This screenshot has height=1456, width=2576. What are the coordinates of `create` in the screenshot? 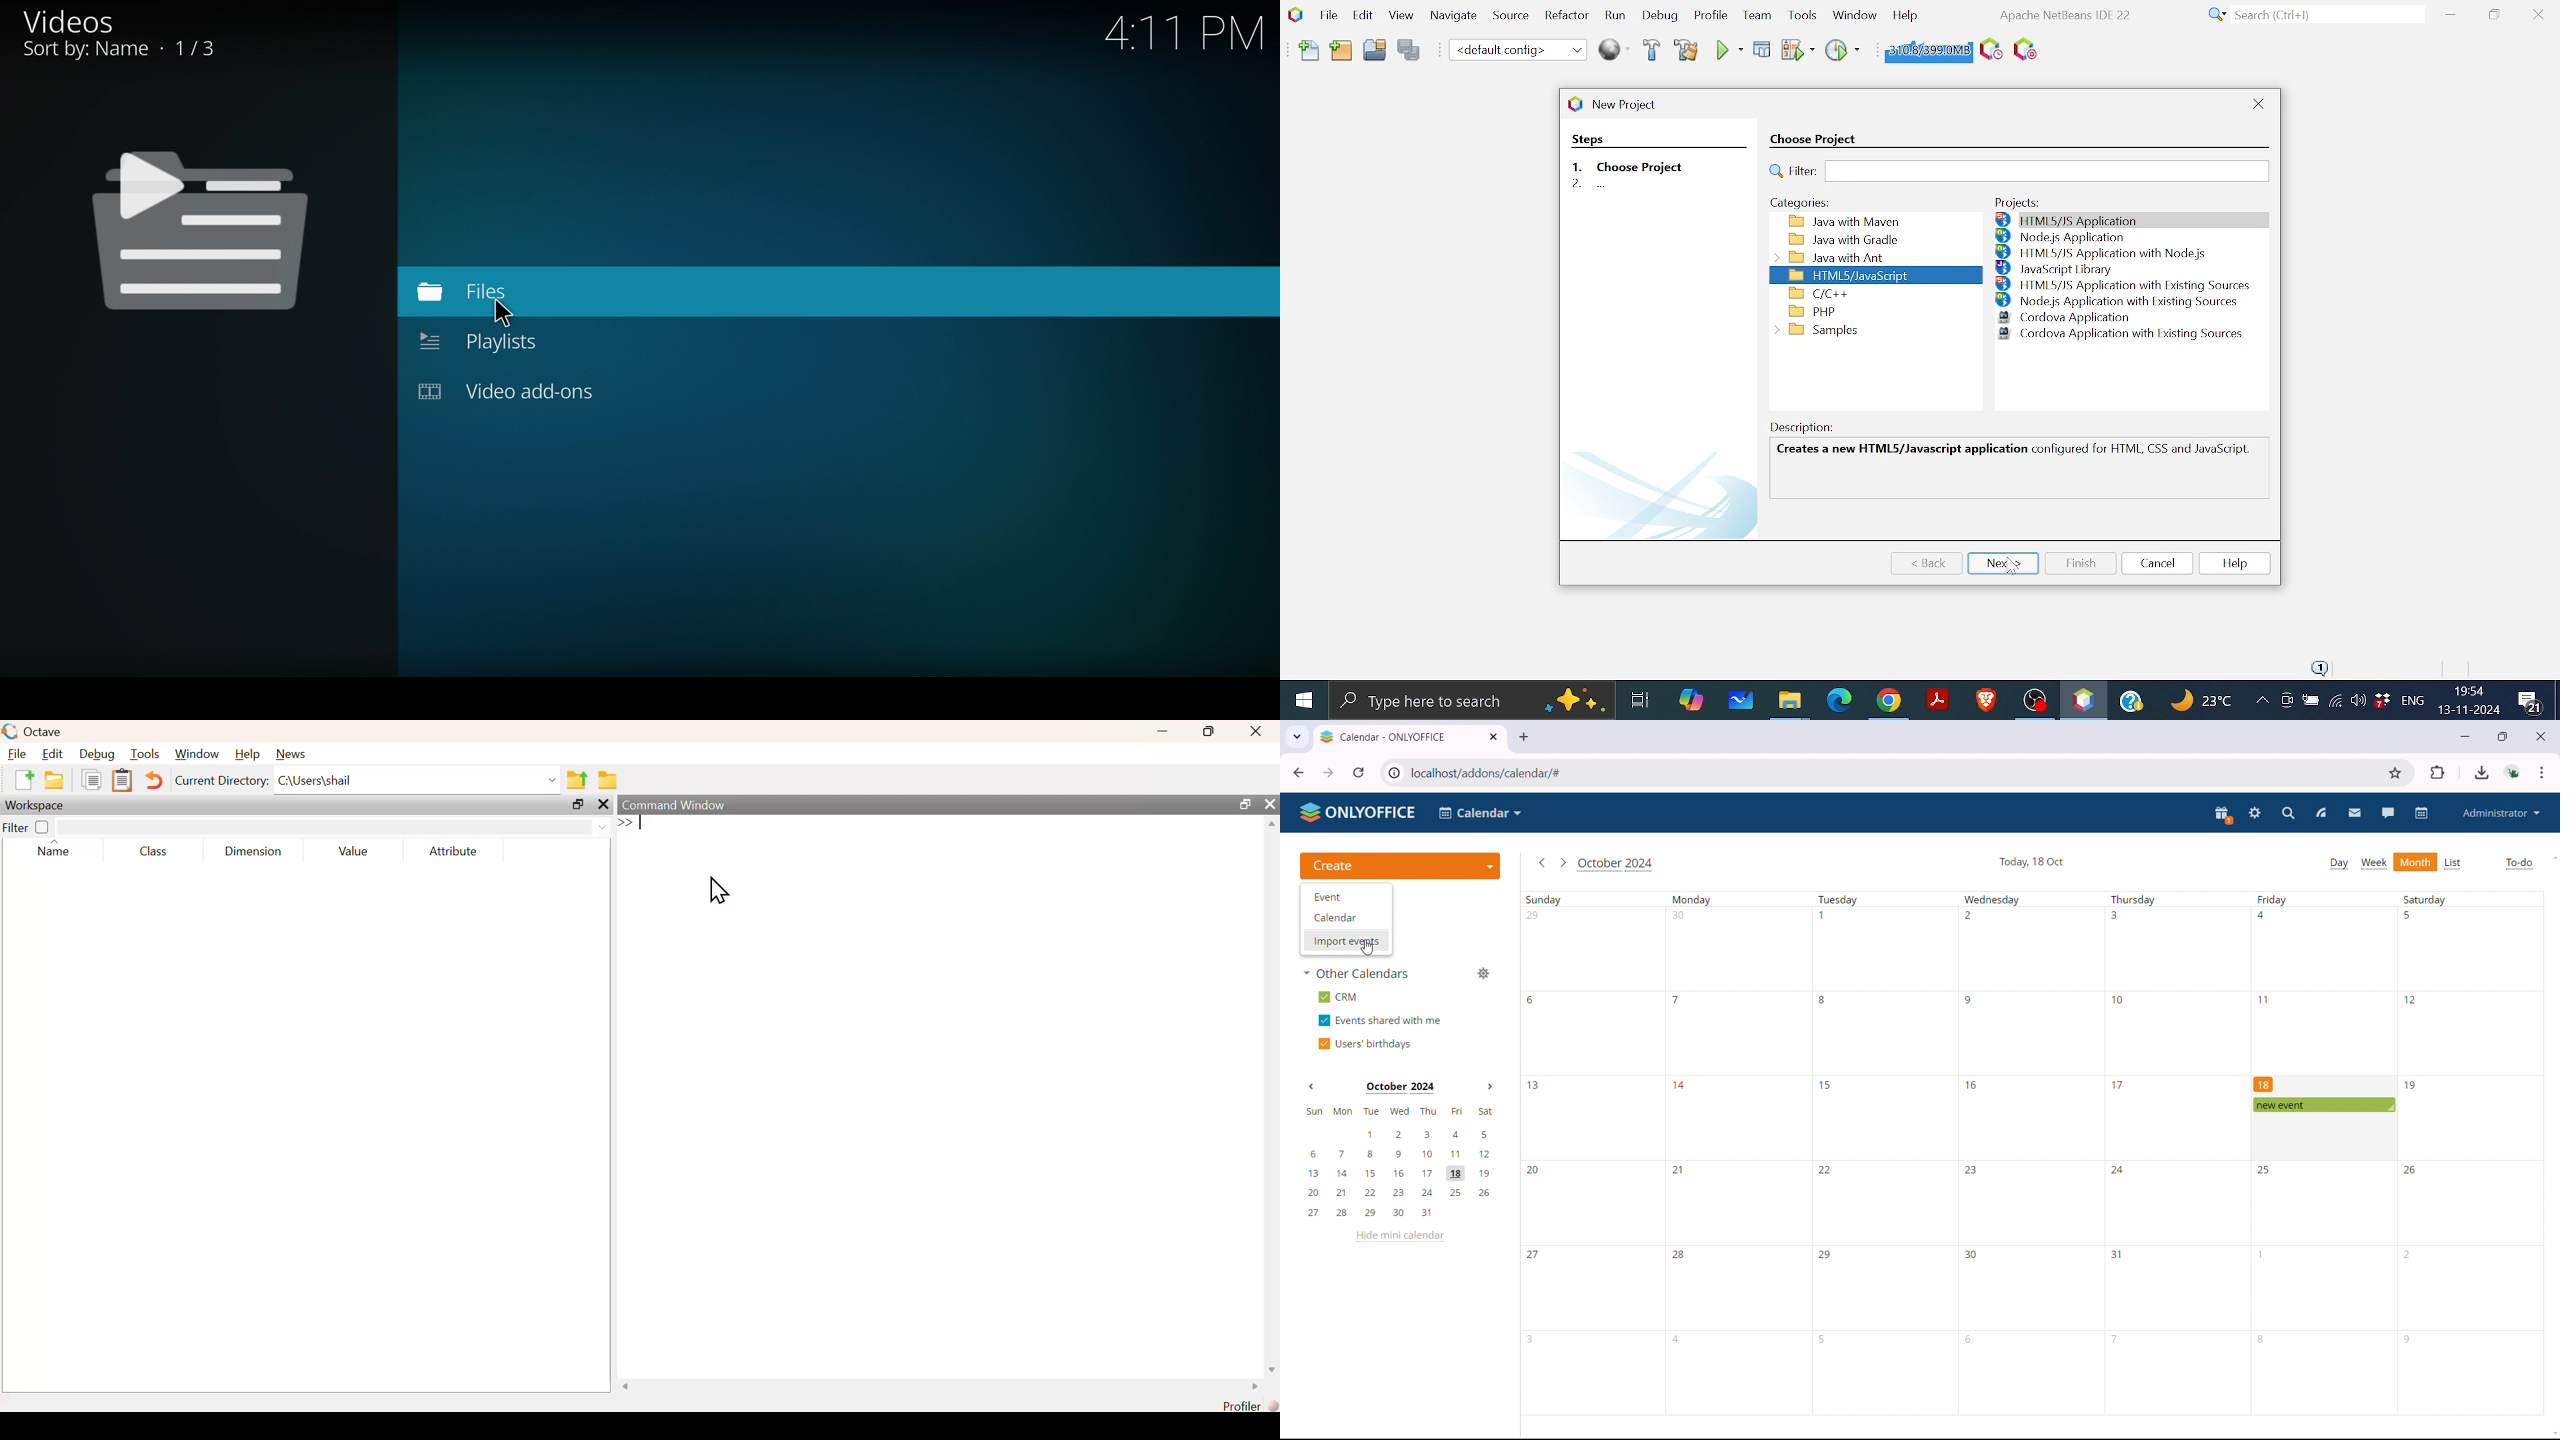 It's located at (1400, 865).